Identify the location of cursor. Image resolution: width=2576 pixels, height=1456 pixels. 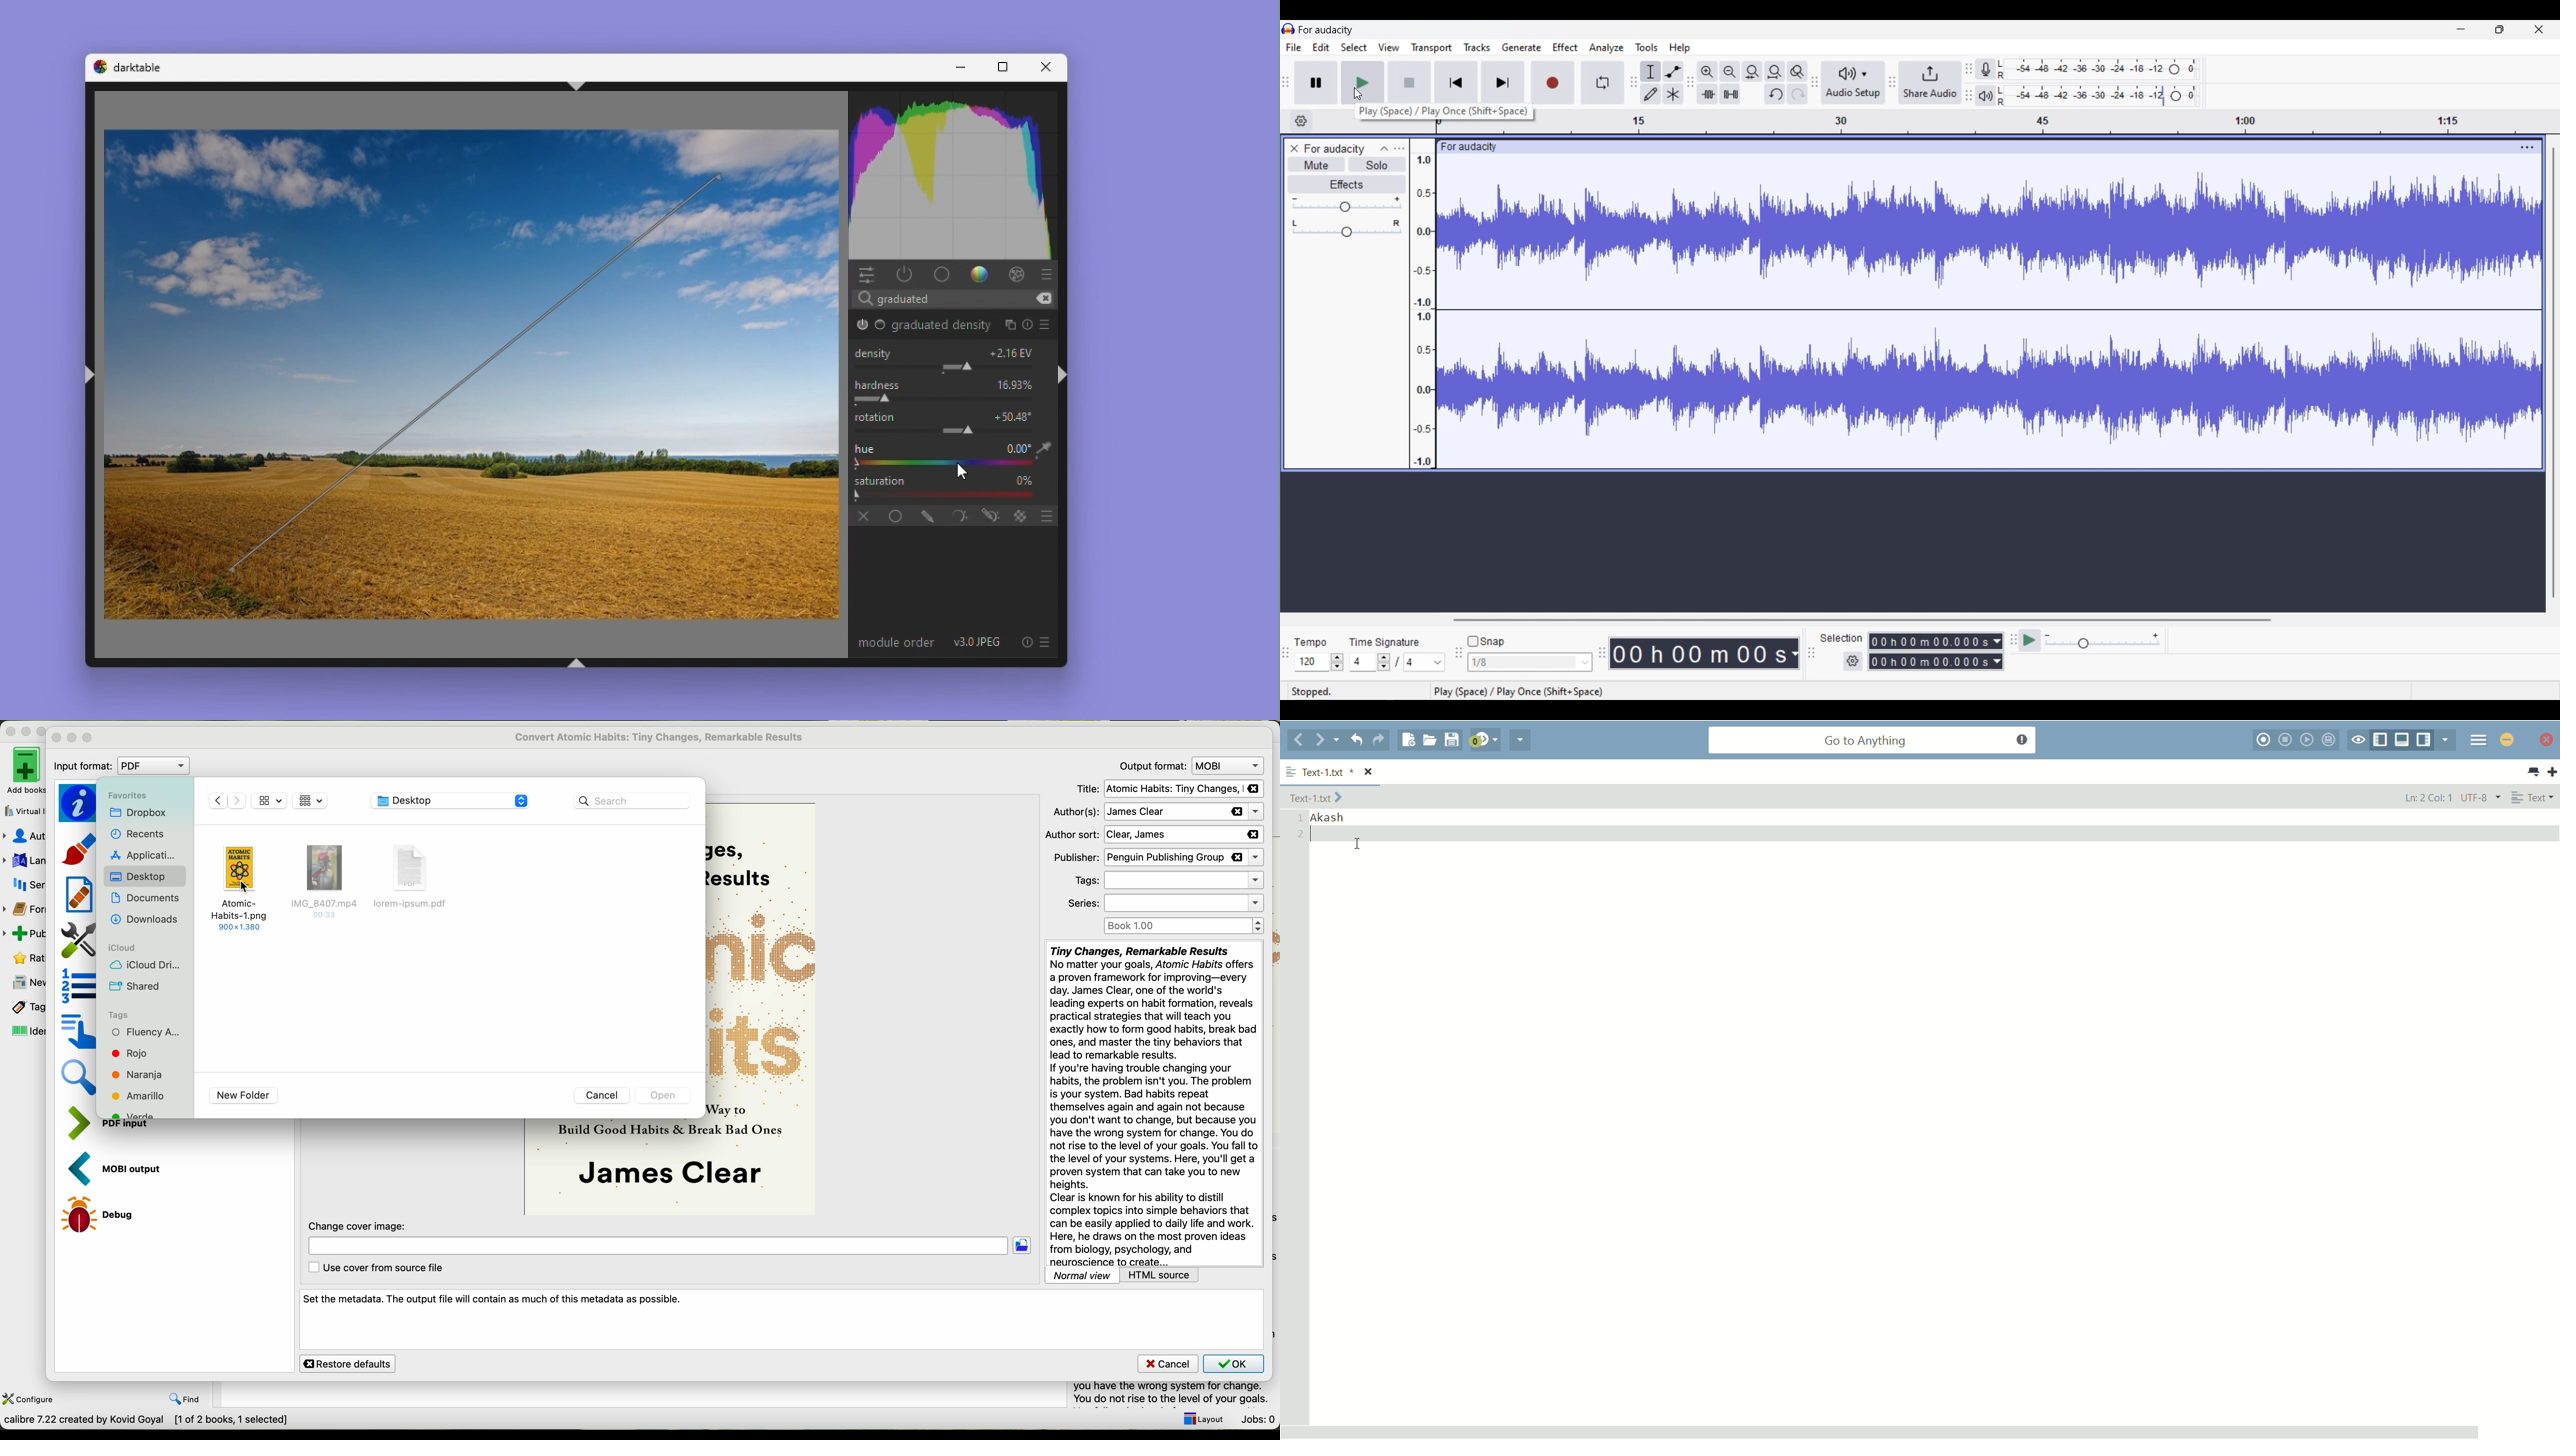
(245, 890).